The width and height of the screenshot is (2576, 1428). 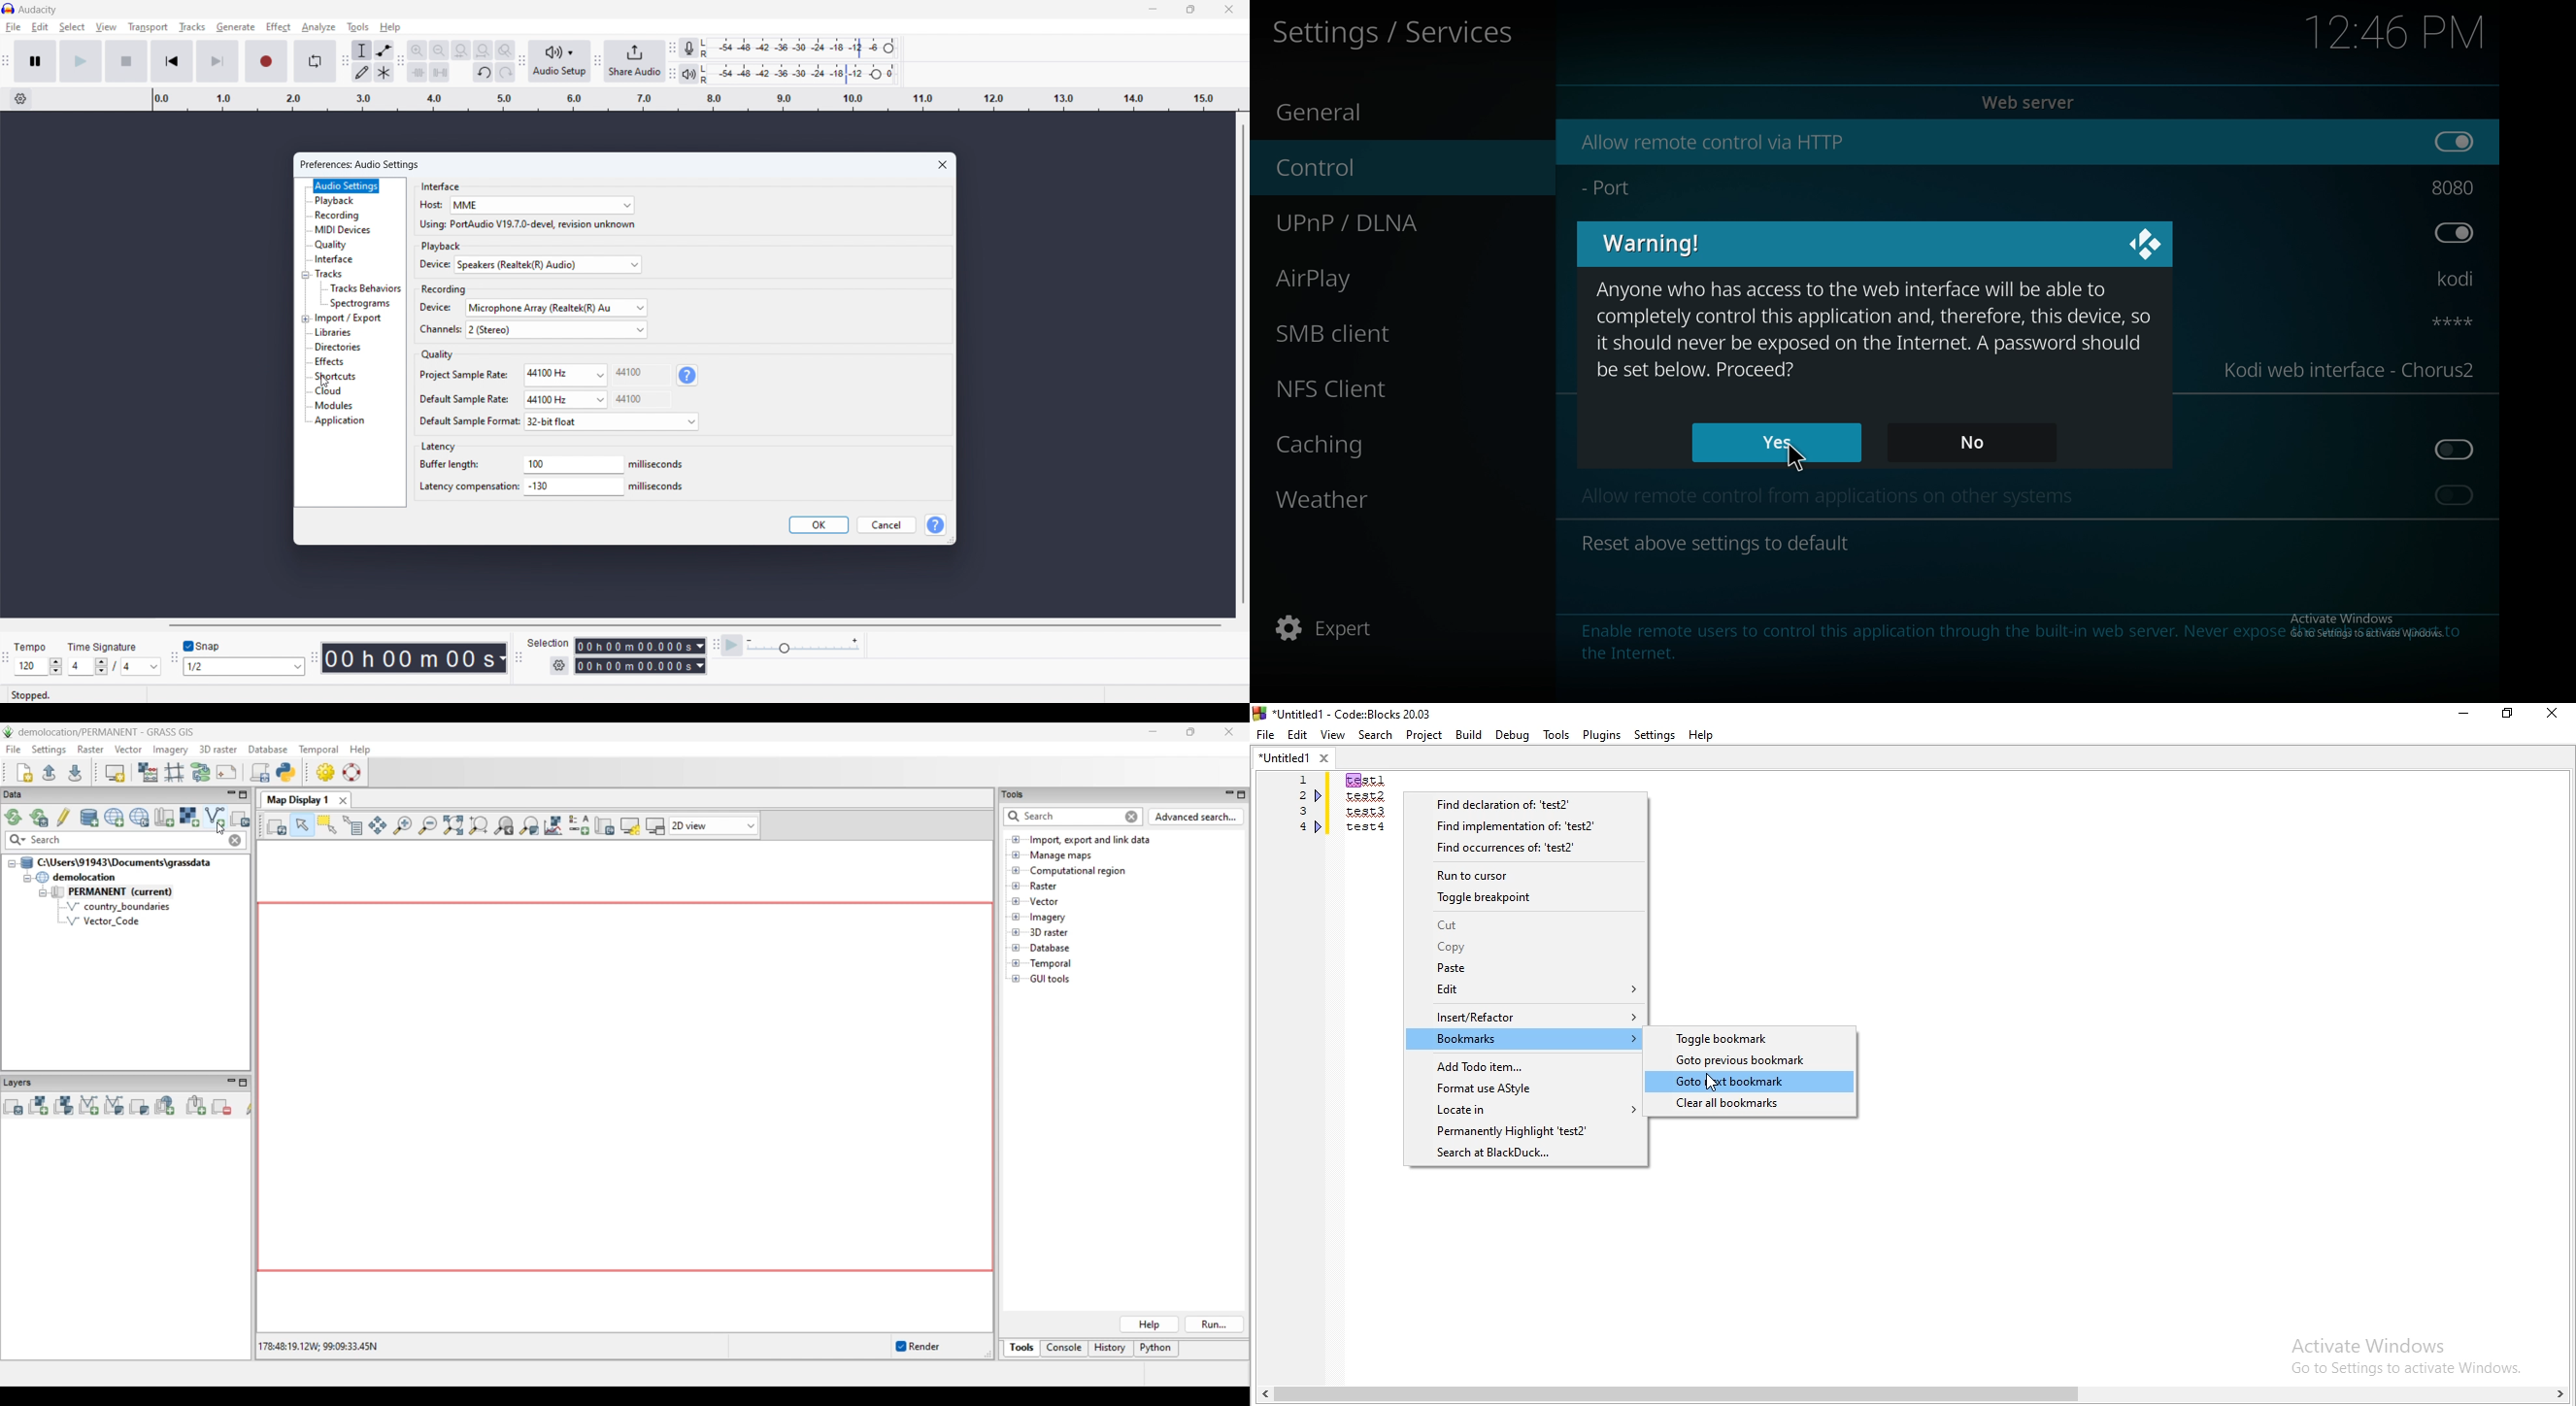 I want to click on latency compensation, so click(x=575, y=487).